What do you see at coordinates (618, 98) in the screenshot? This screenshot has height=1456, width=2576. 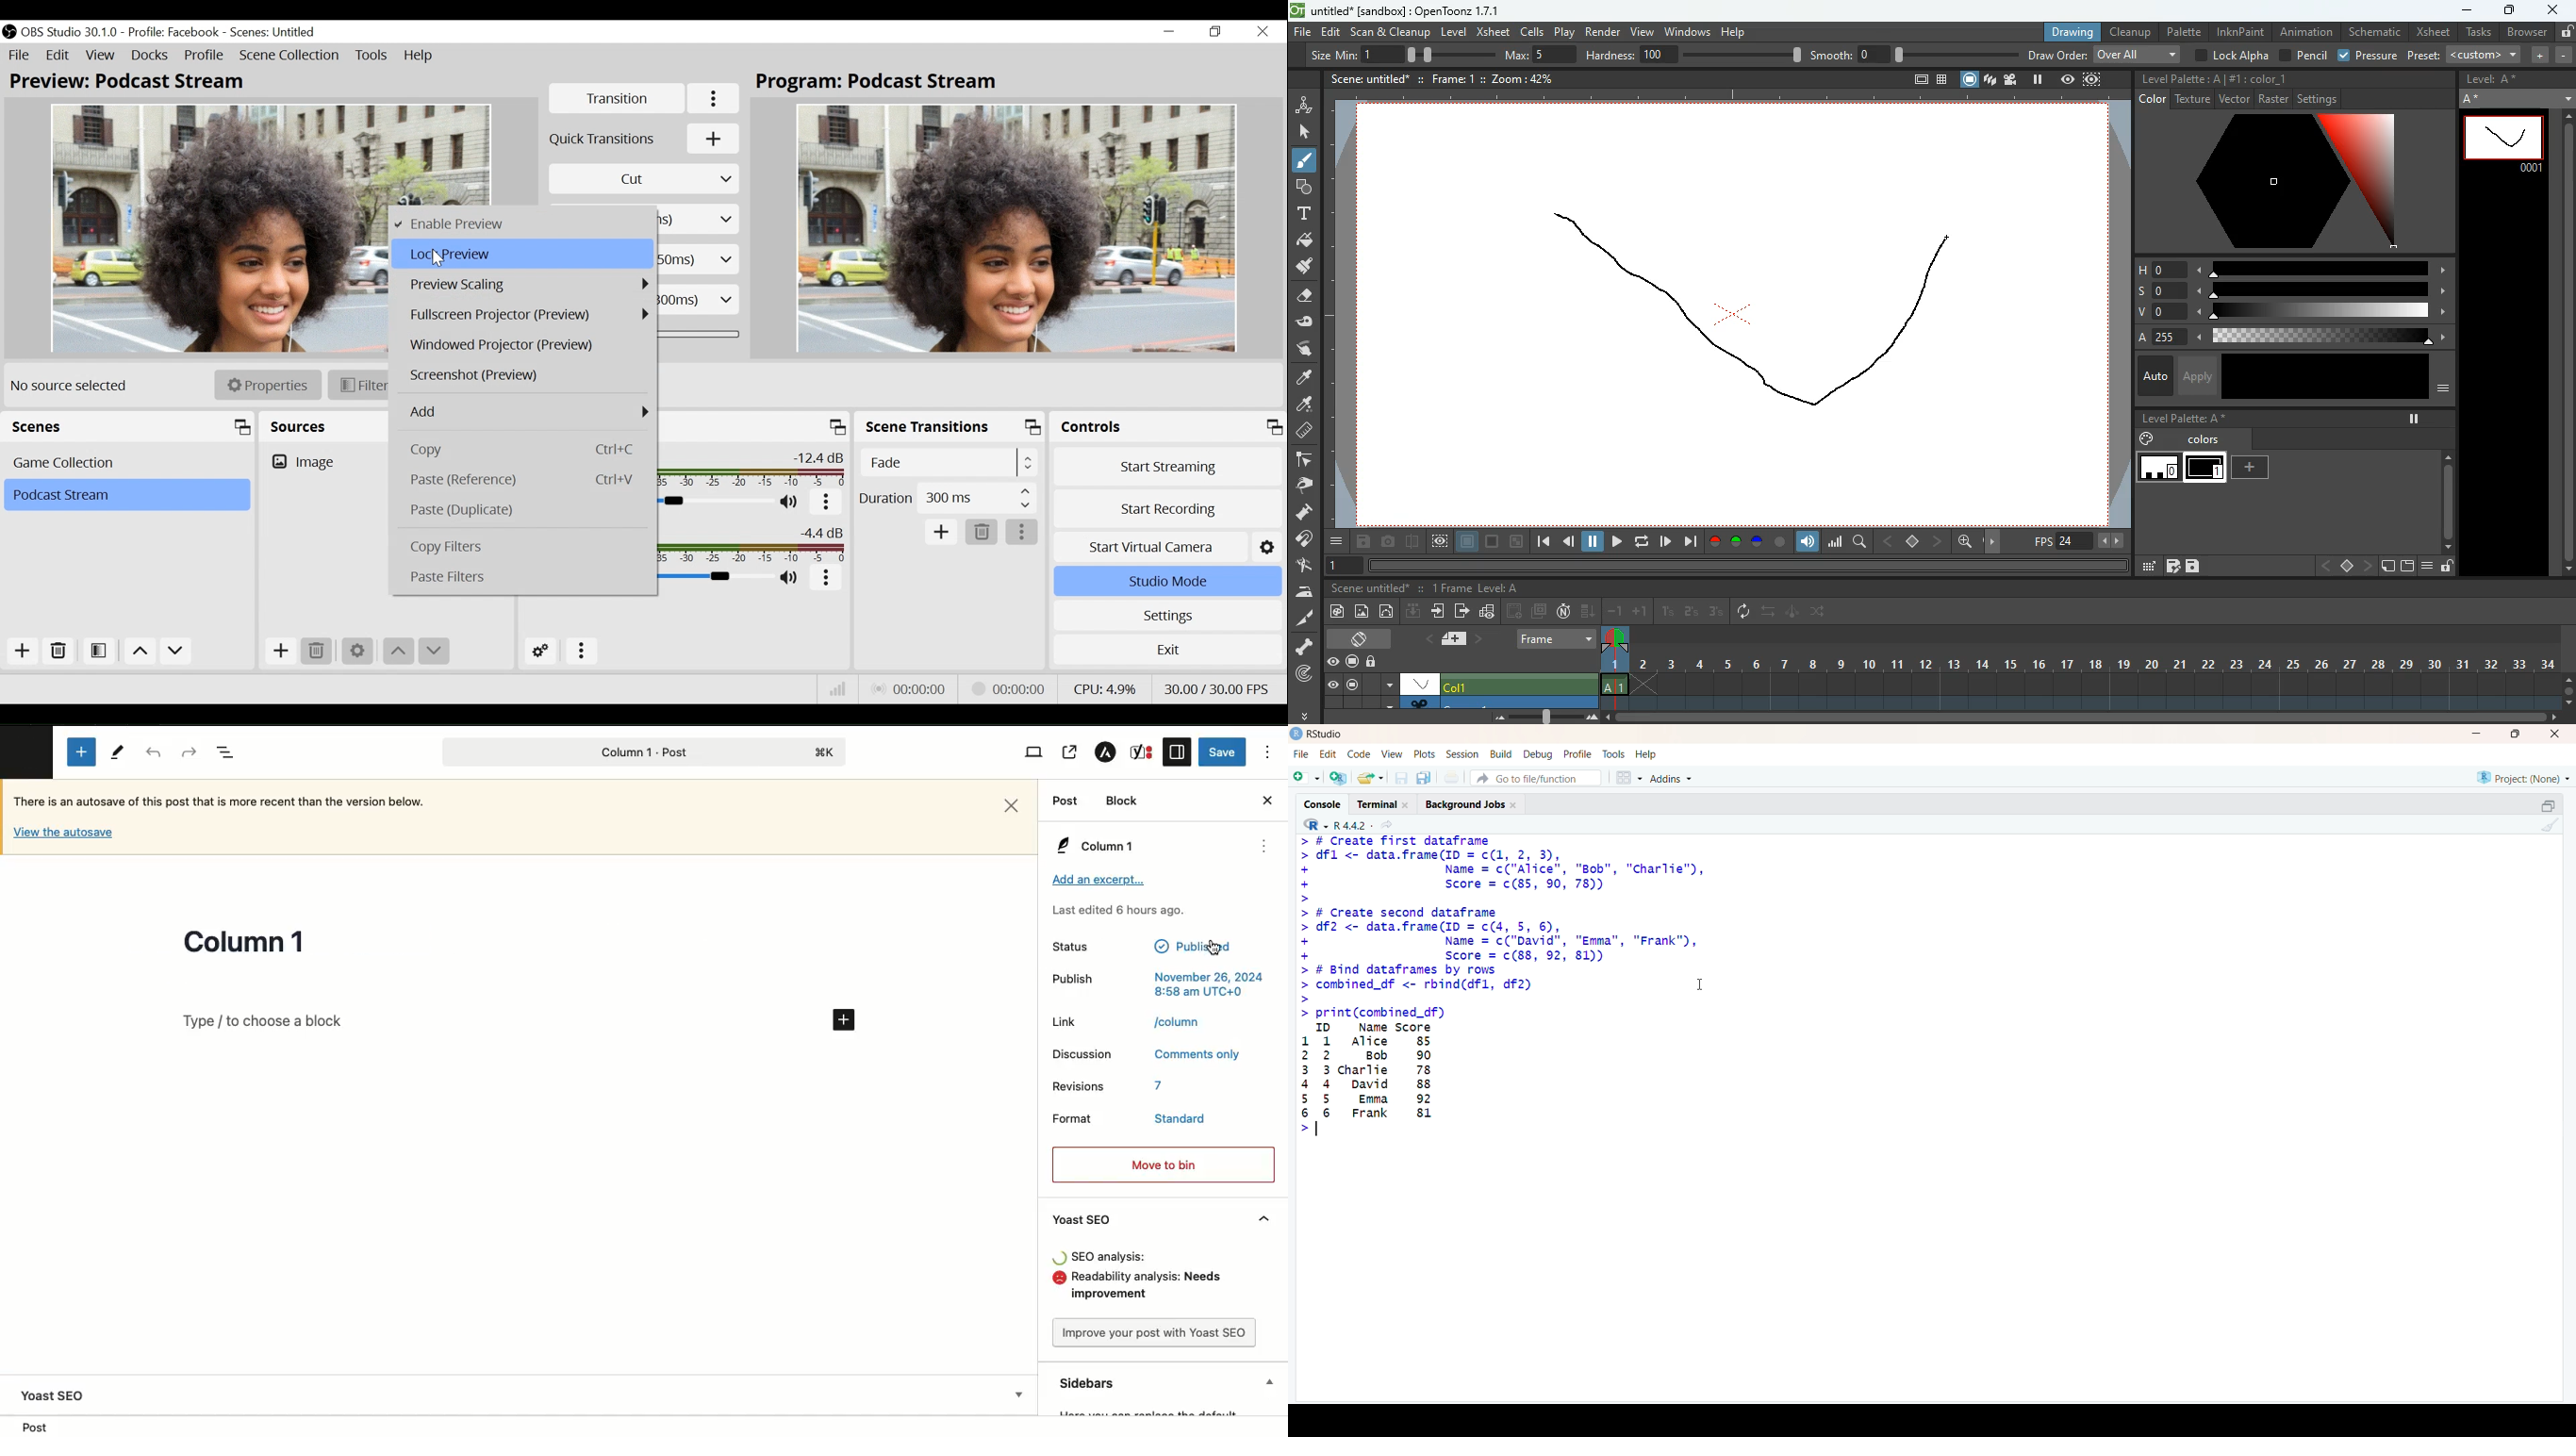 I see `Transition` at bounding box center [618, 98].